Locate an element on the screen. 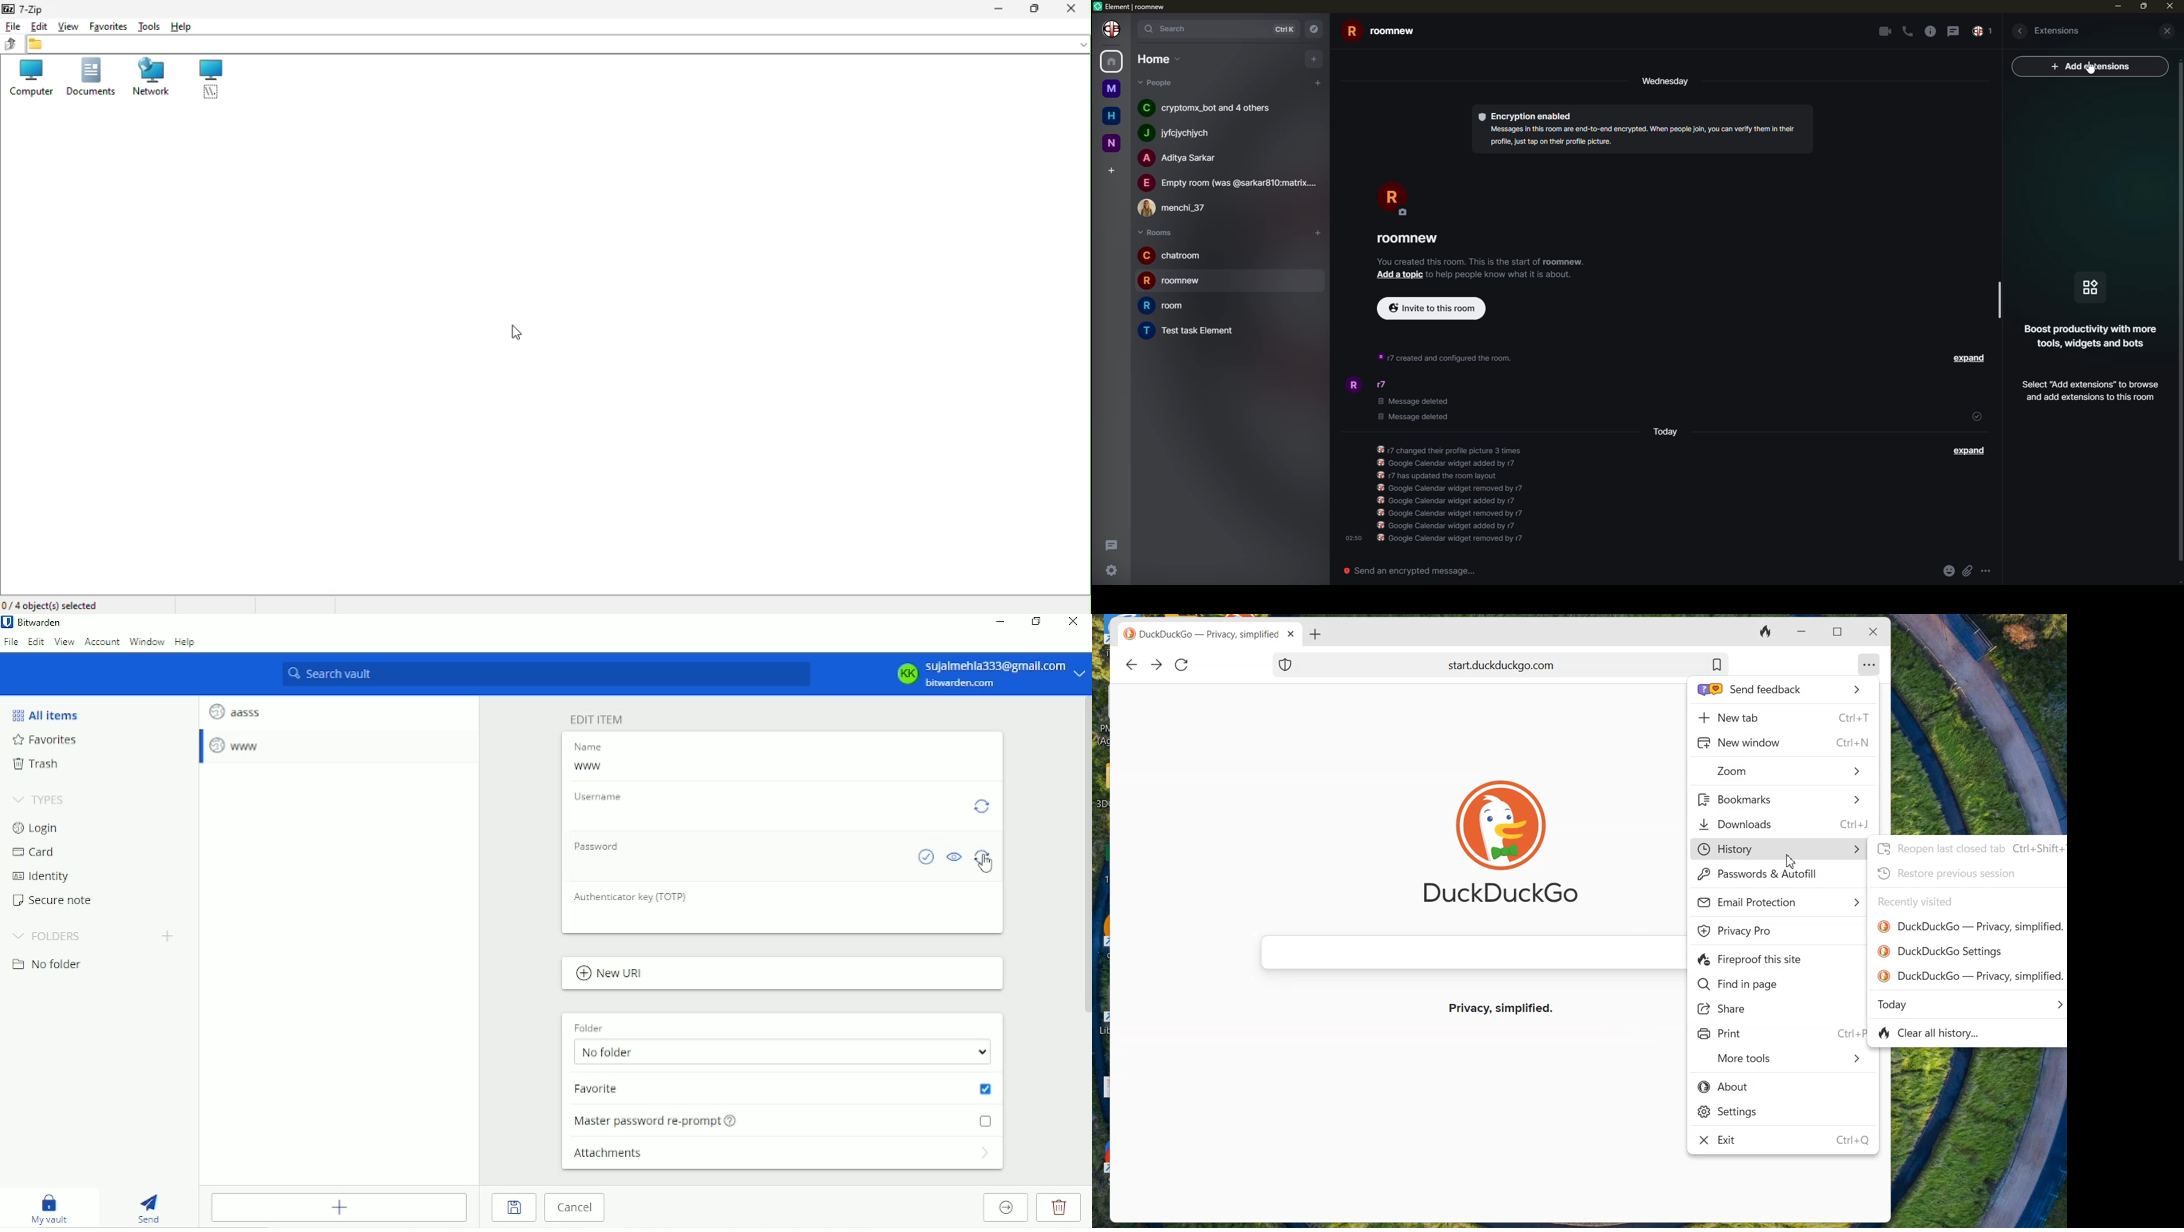 The height and width of the screenshot is (1232, 2184). people is located at coordinates (1209, 109).